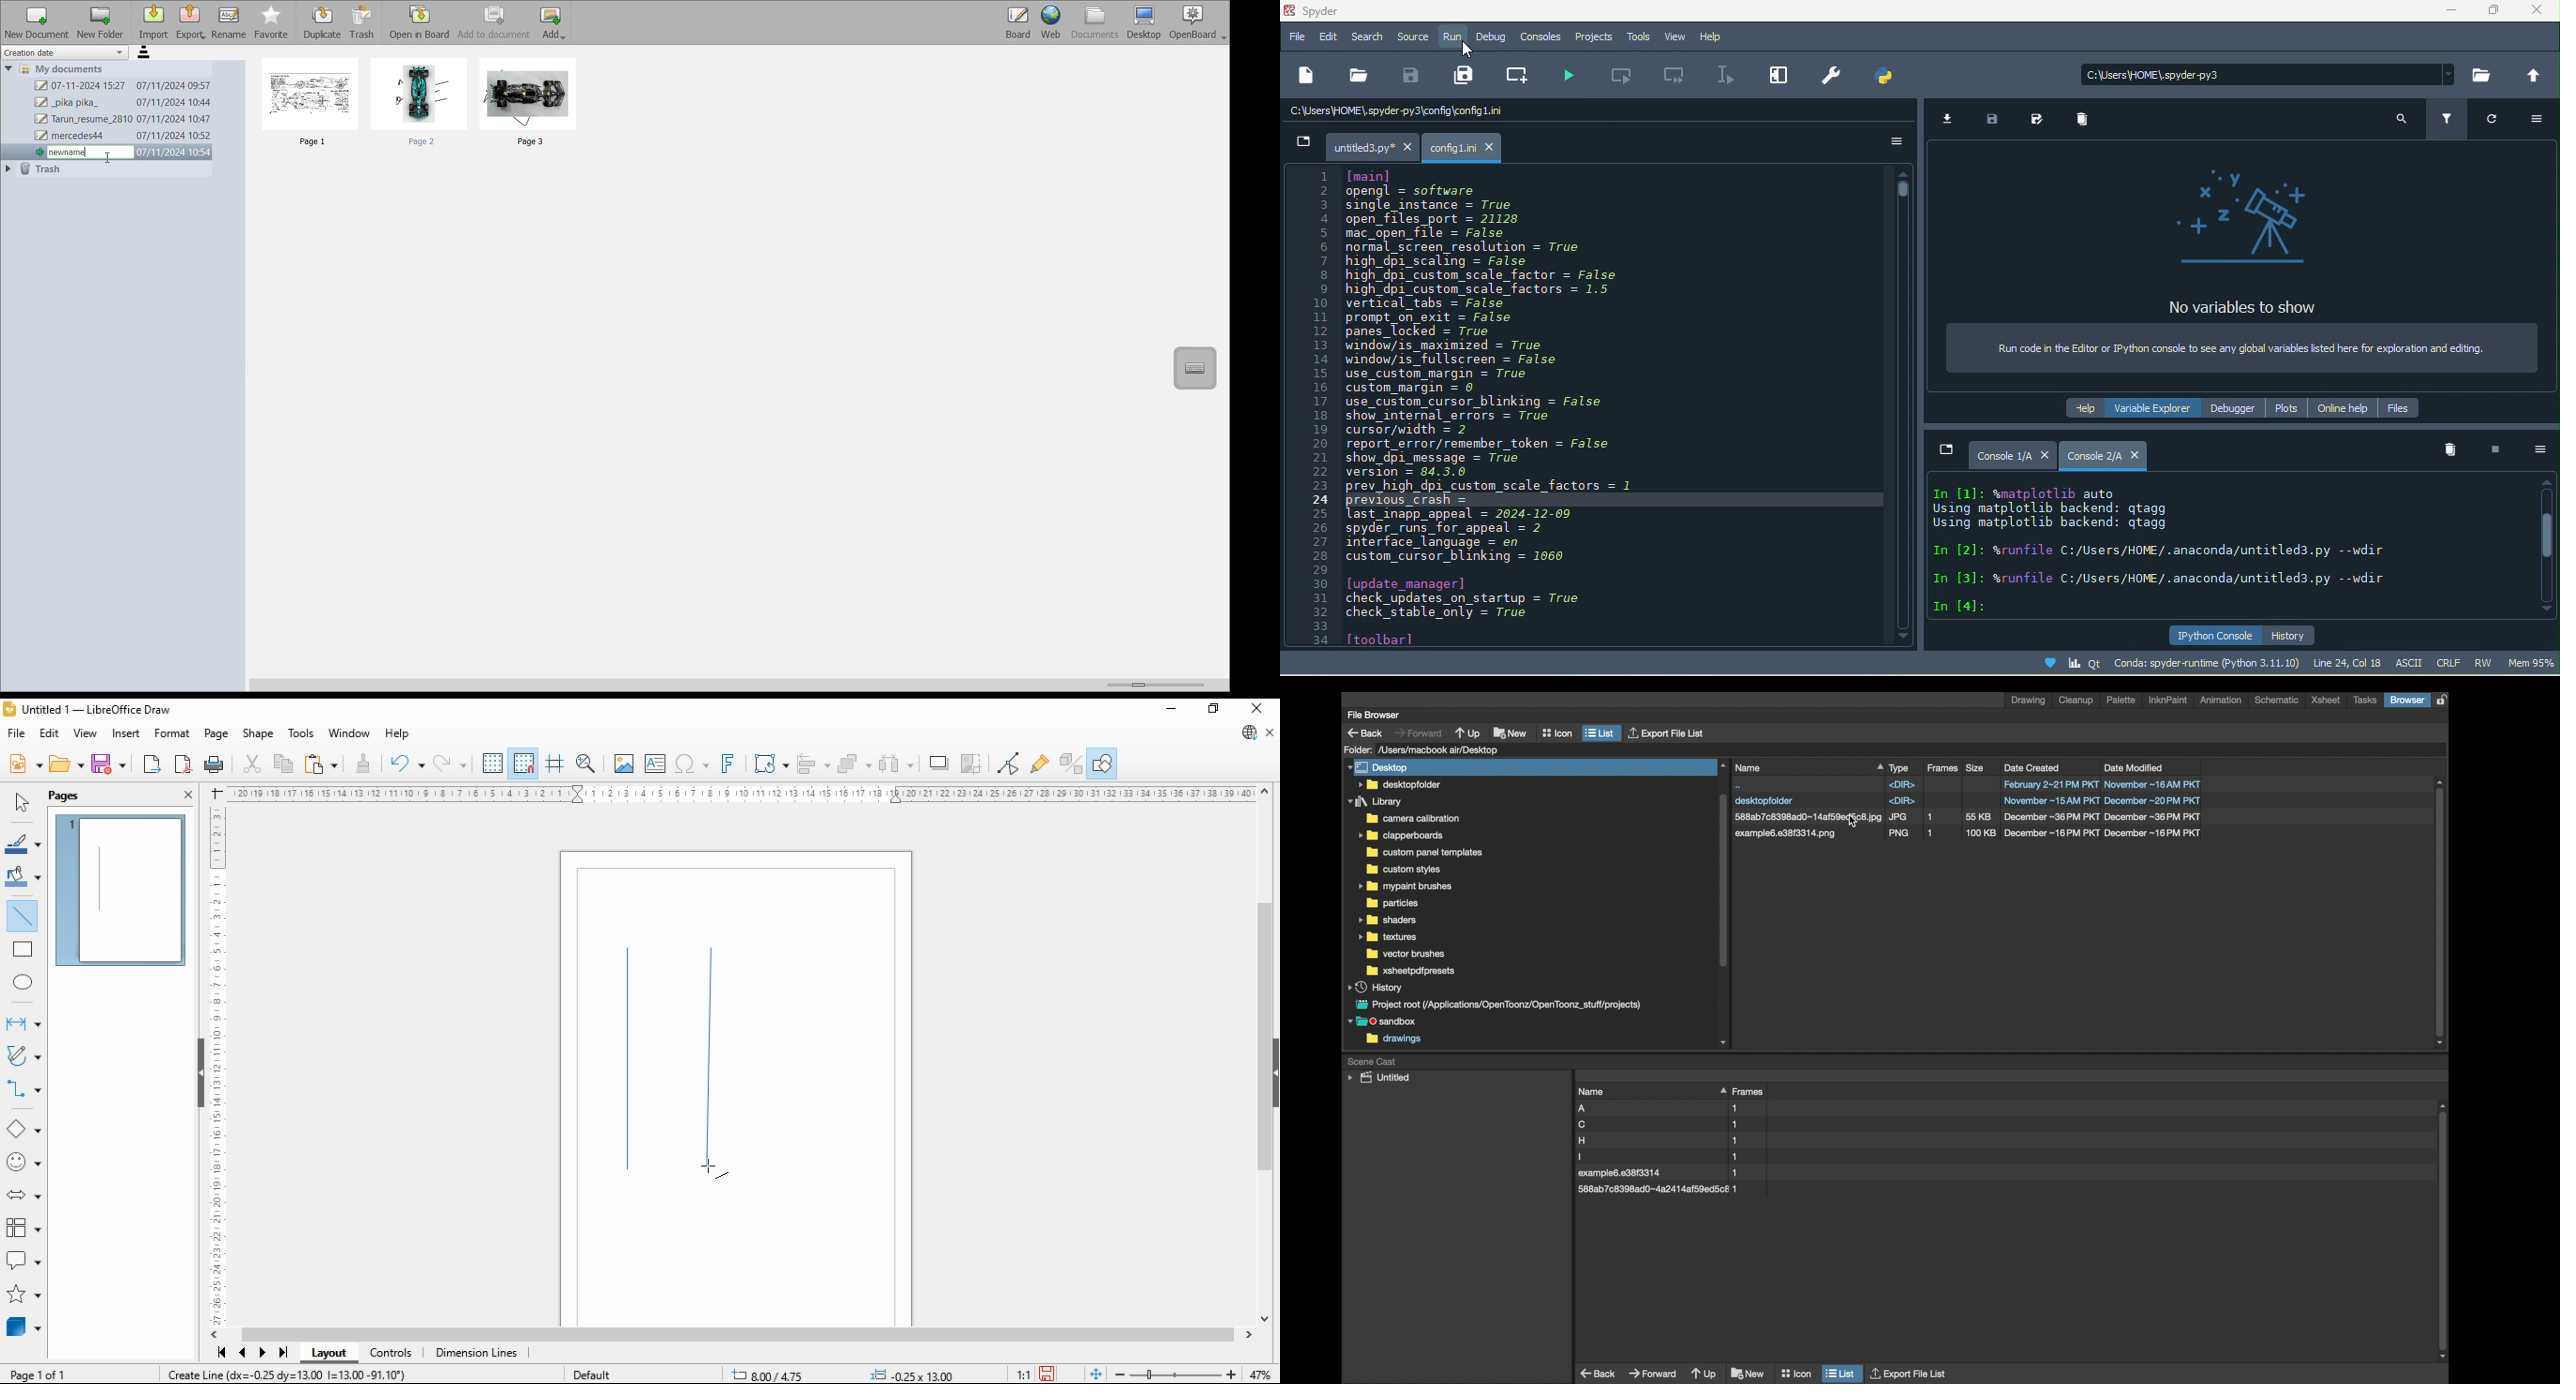 This screenshot has width=2576, height=1400. Describe the element at coordinates (398, 734) in the screenshot. I see `help` at that location.